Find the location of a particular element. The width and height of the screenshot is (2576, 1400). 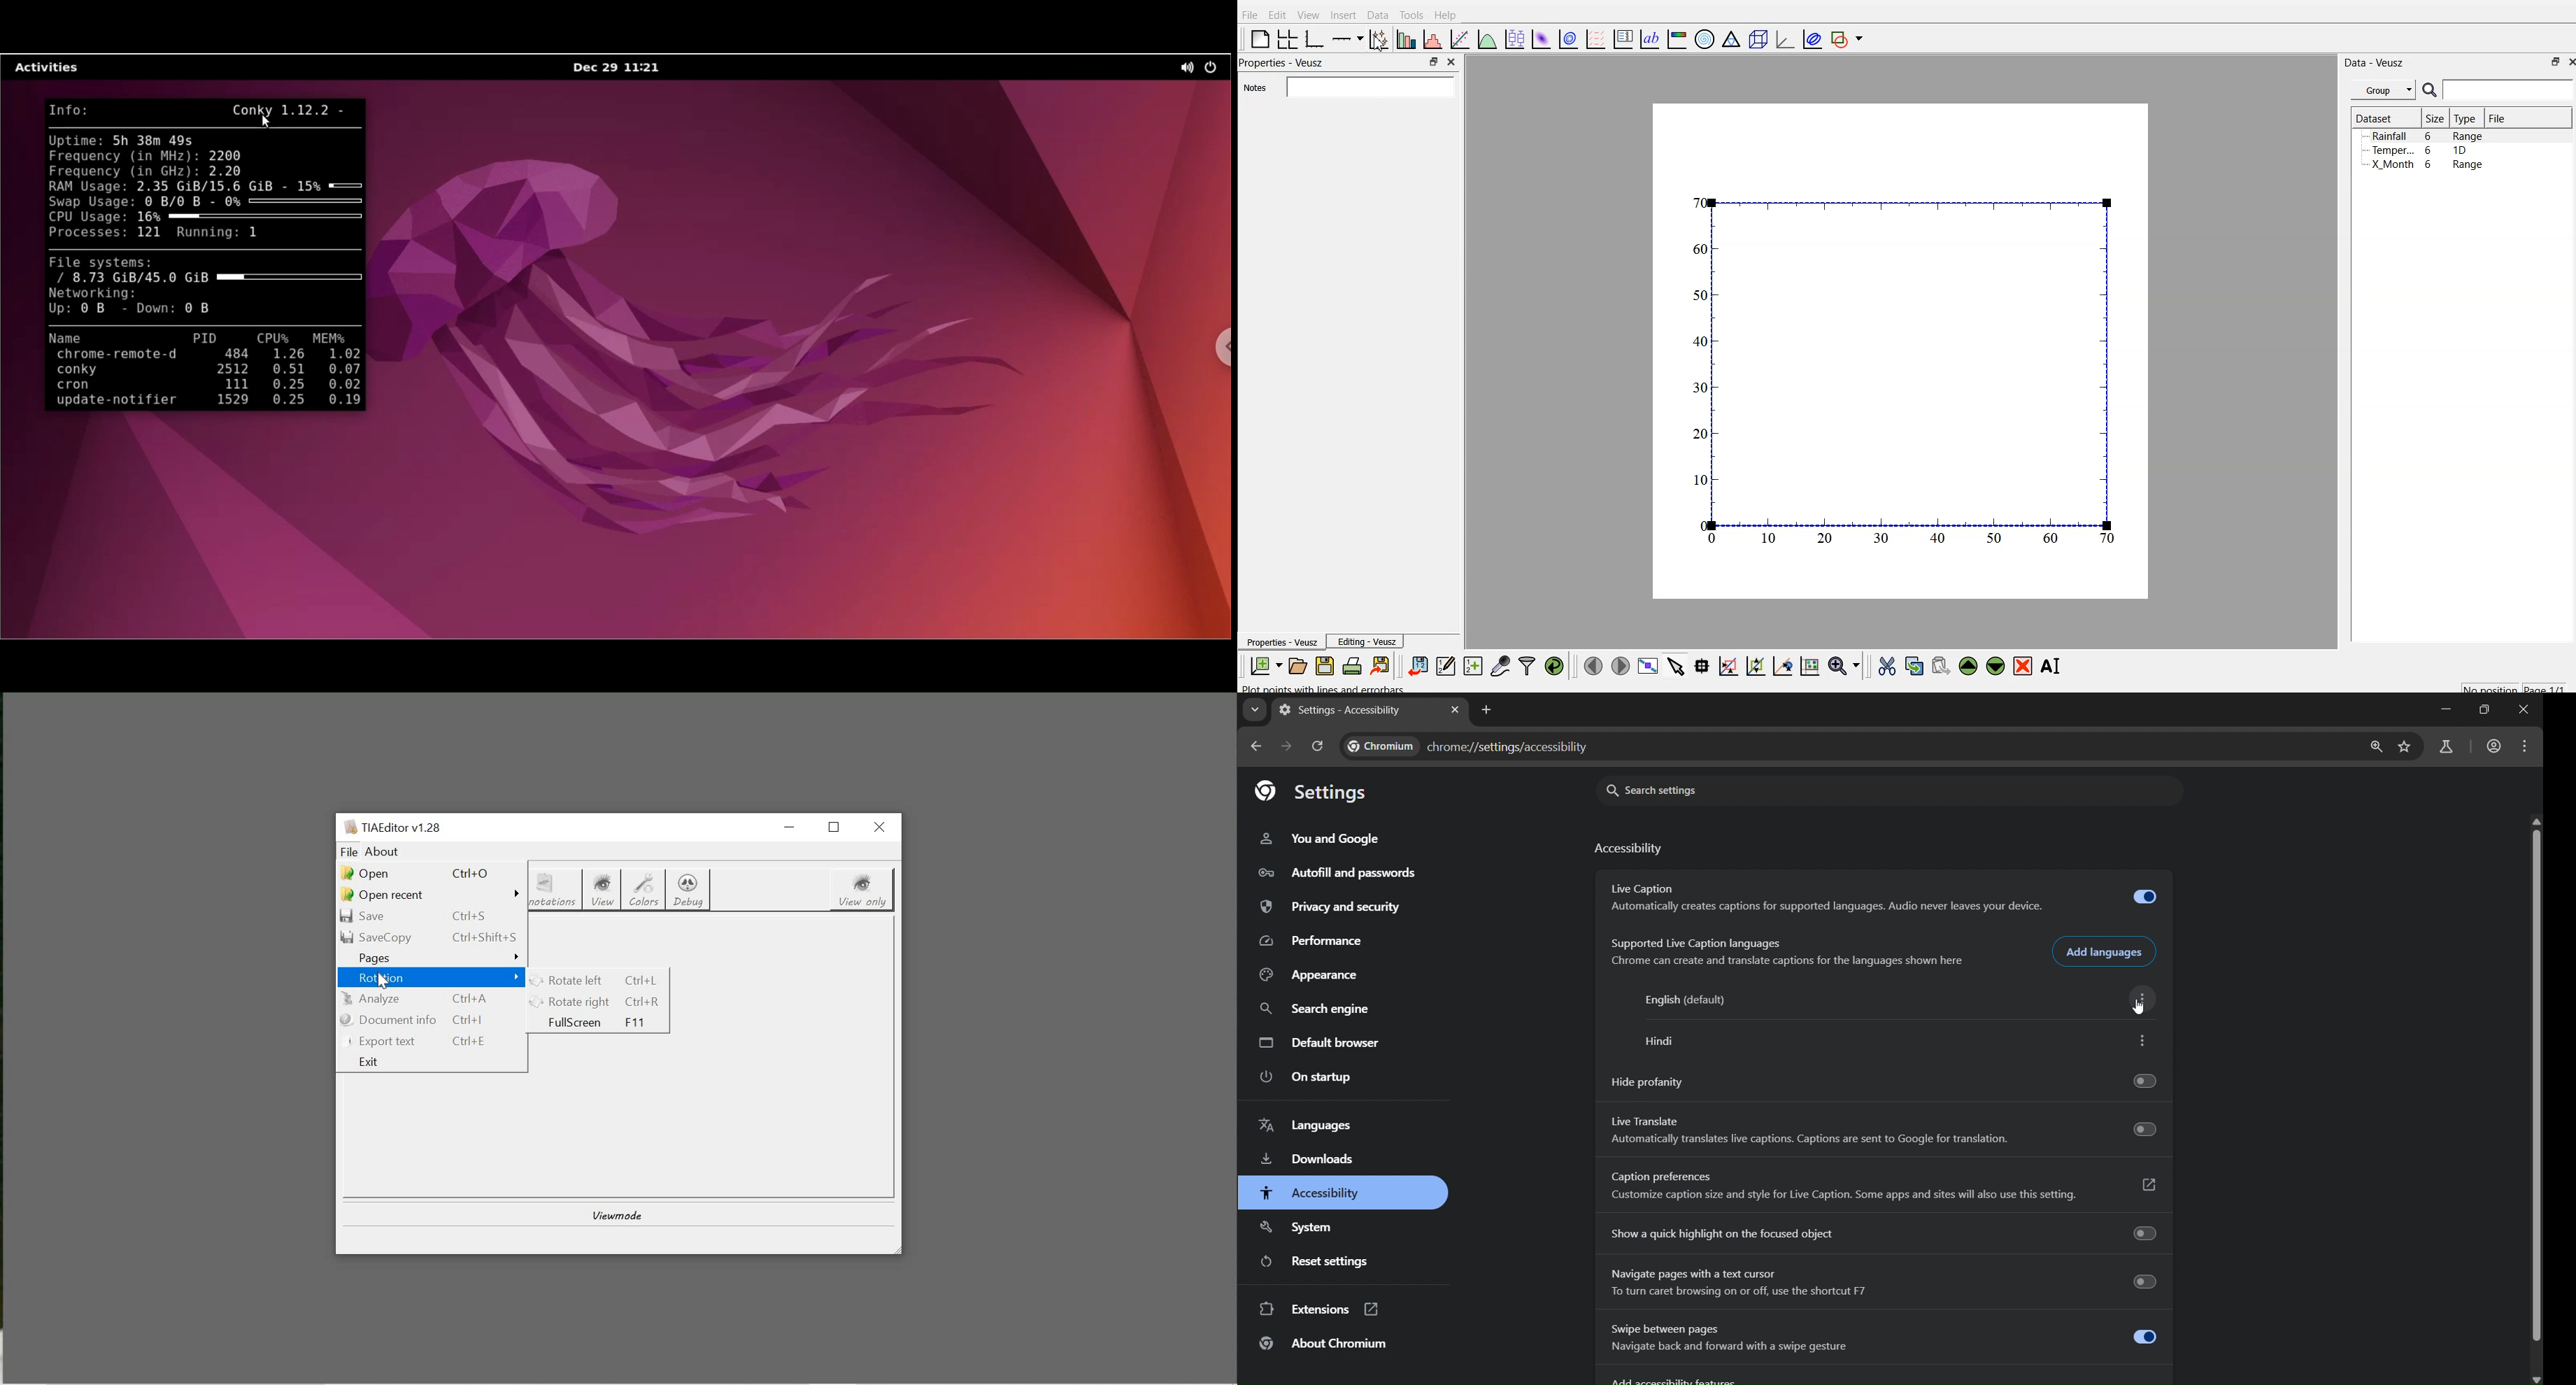

reload pages is located at coordinates (1319, 748).